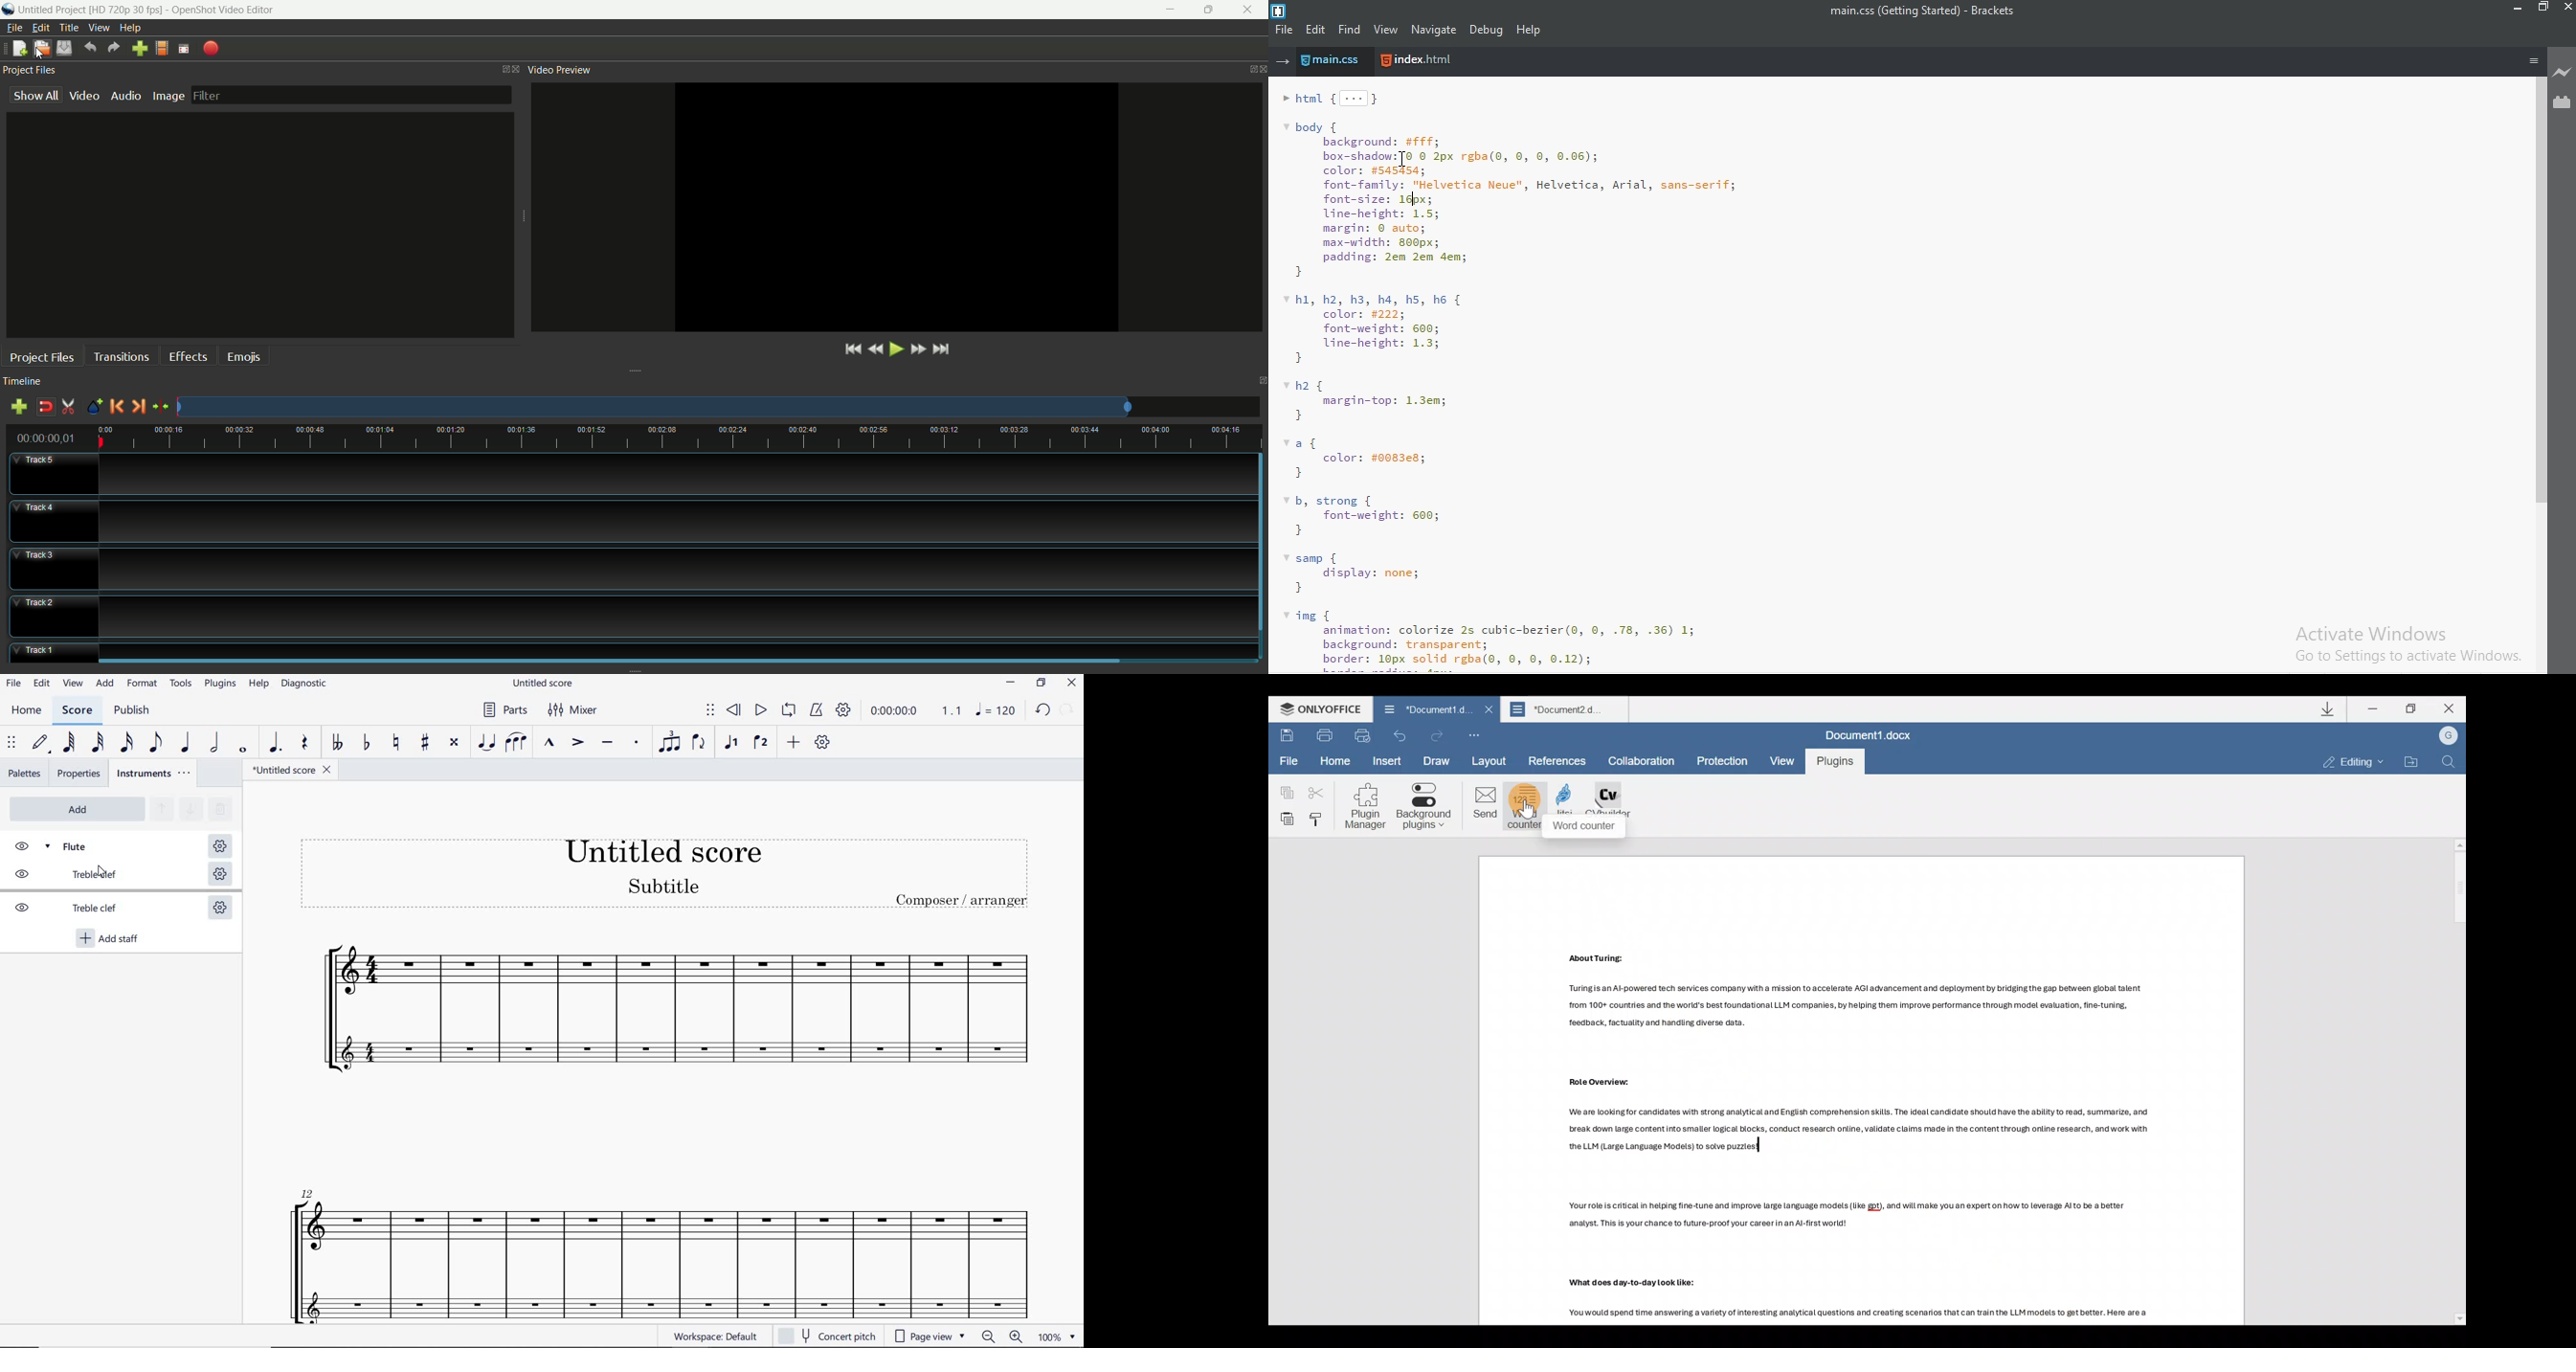 The image size is (2576, 1372). Describe the element at coordinates (242, 356) in the screenshot. I see `emojis` at that location.